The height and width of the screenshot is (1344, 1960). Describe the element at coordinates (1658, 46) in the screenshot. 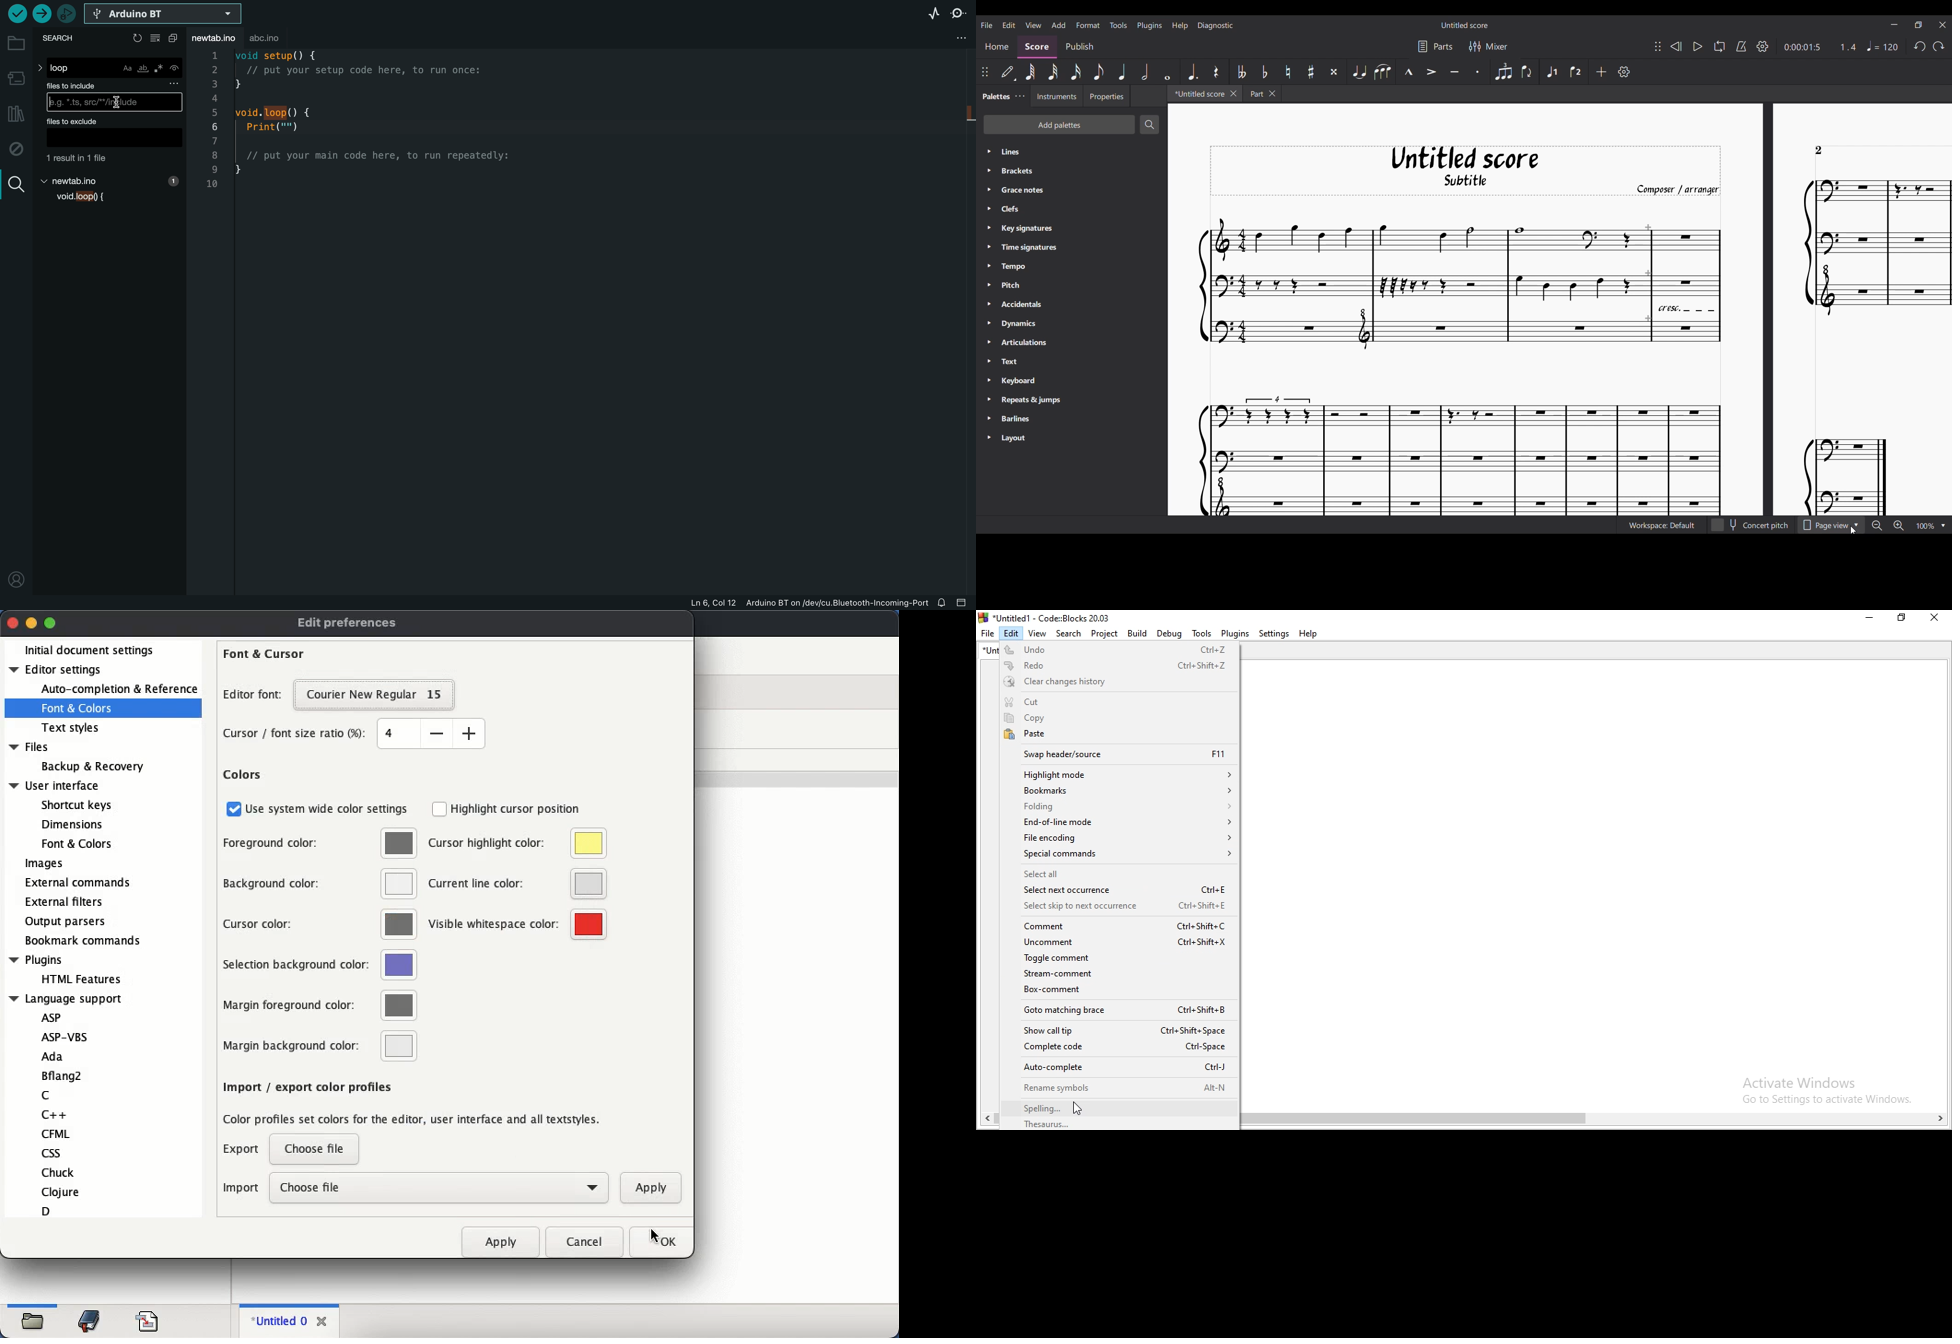

I see `Change position of toolbar attached ` at that location.